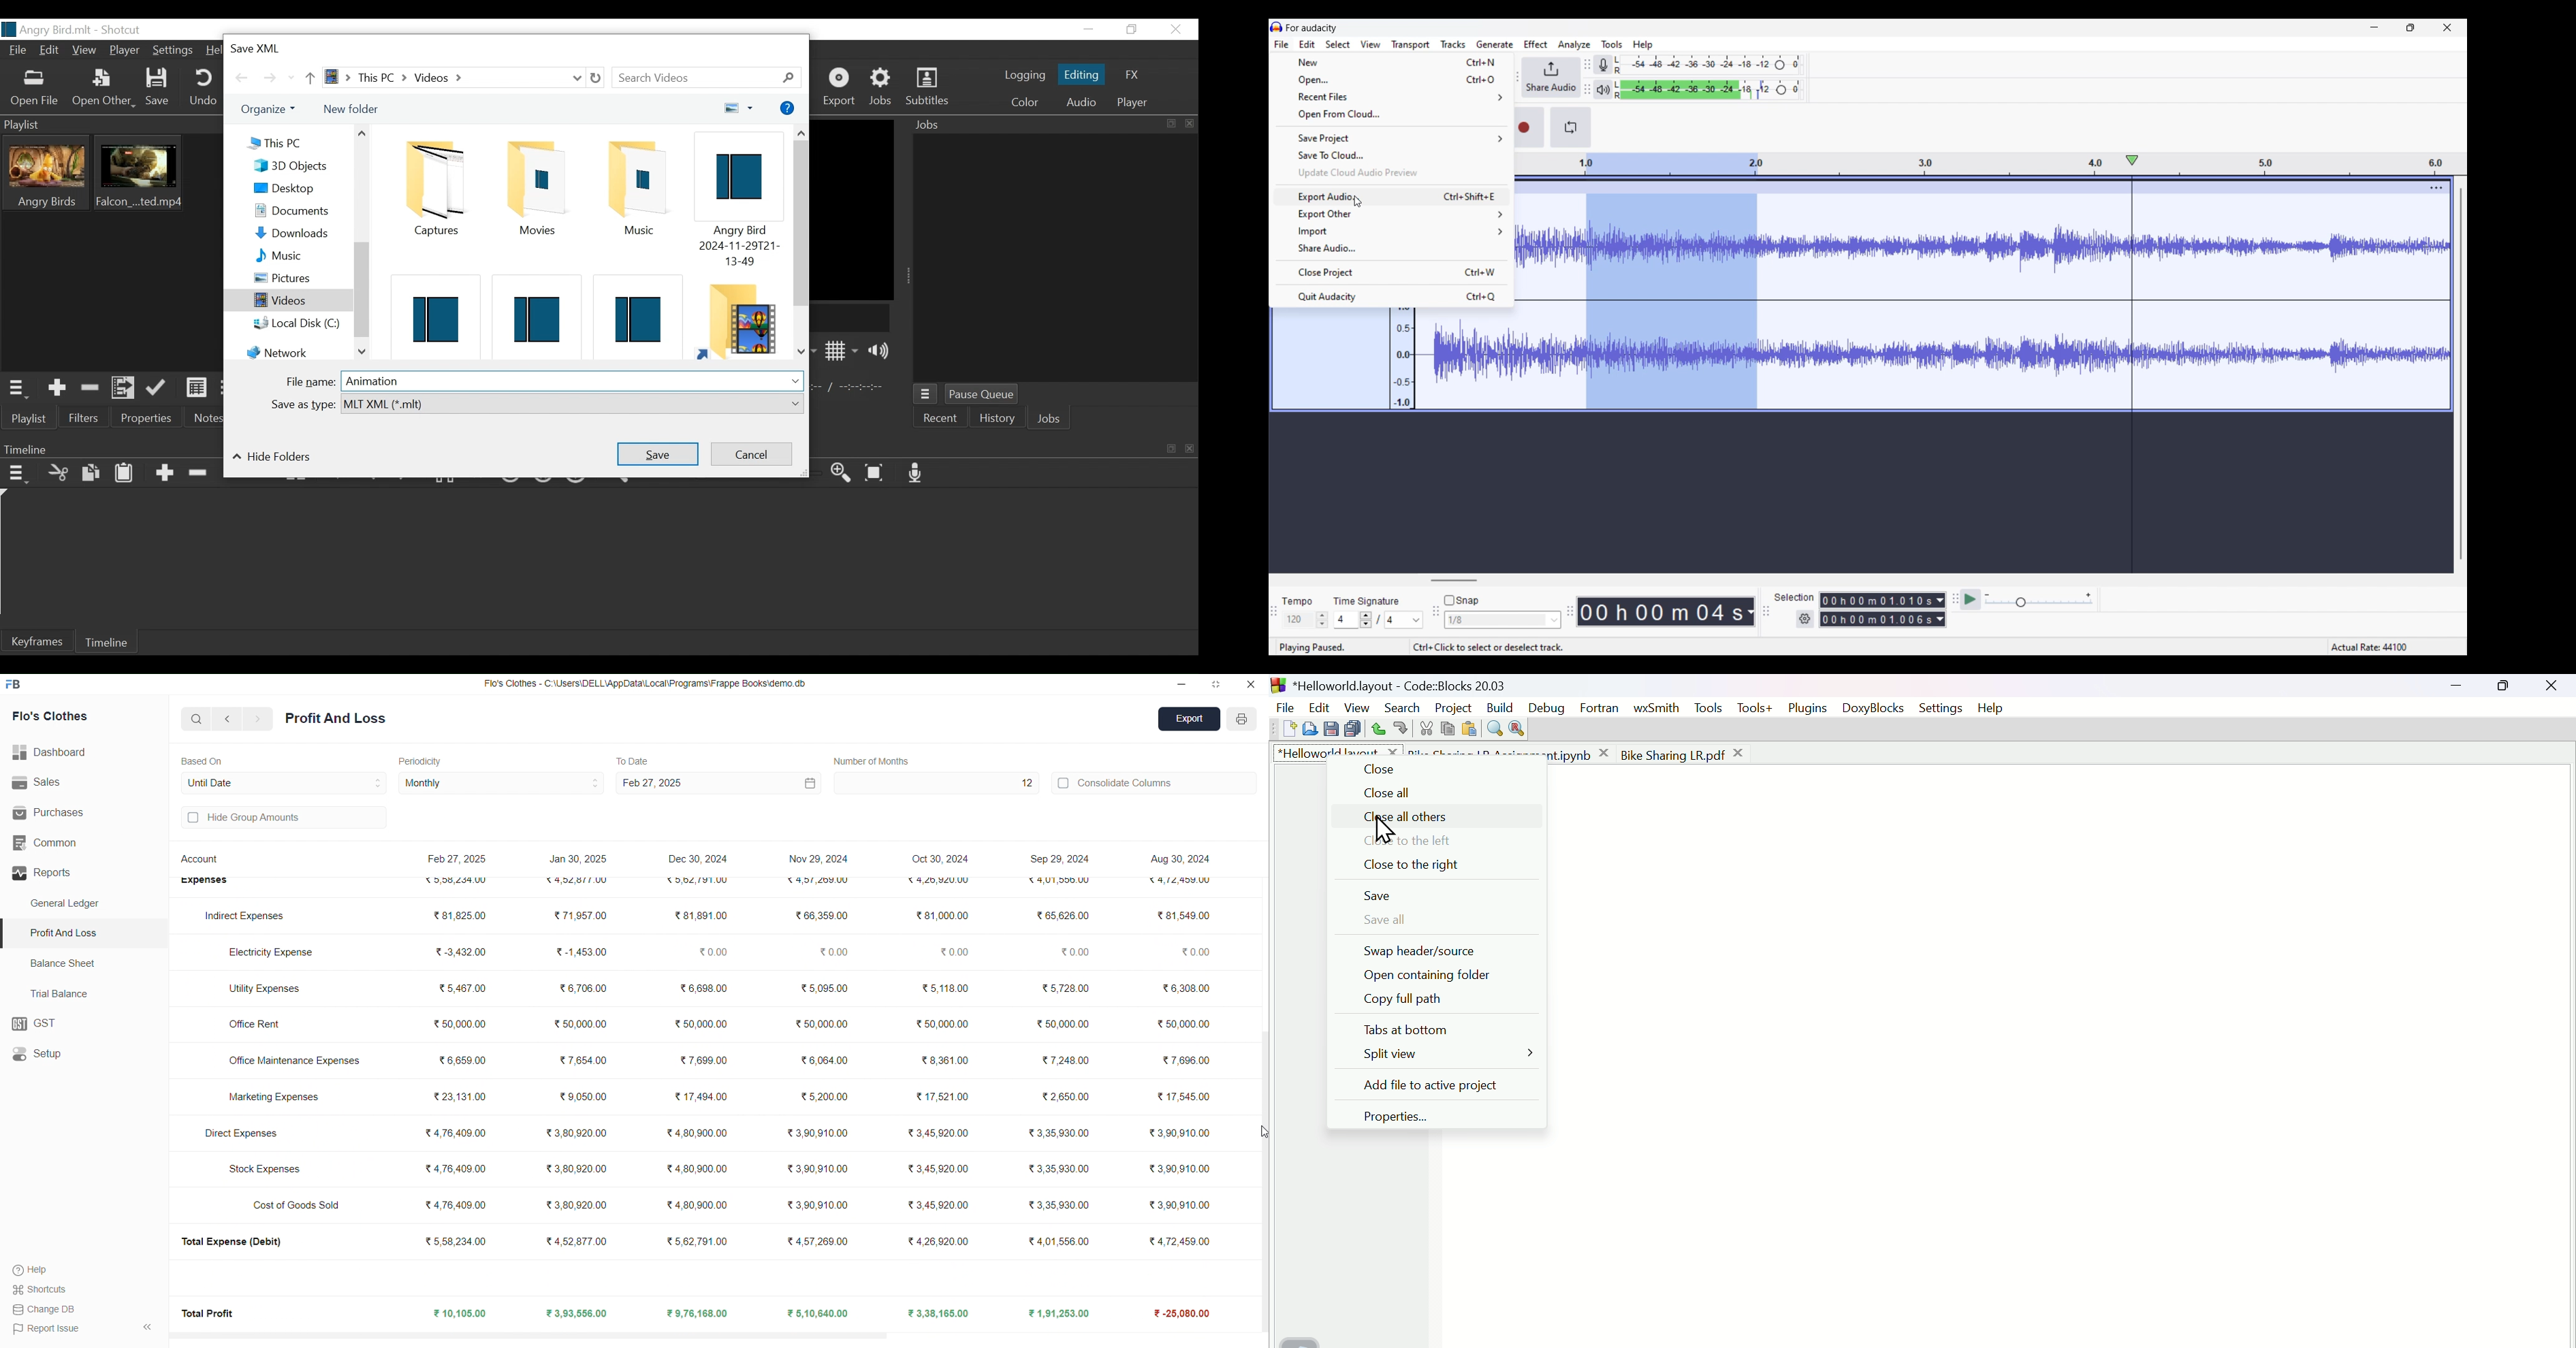 The image size is (2576, 1372). Describe the element at coordinates (581, 952) in the screenshot. I see `₹-1,453.00` at that location.